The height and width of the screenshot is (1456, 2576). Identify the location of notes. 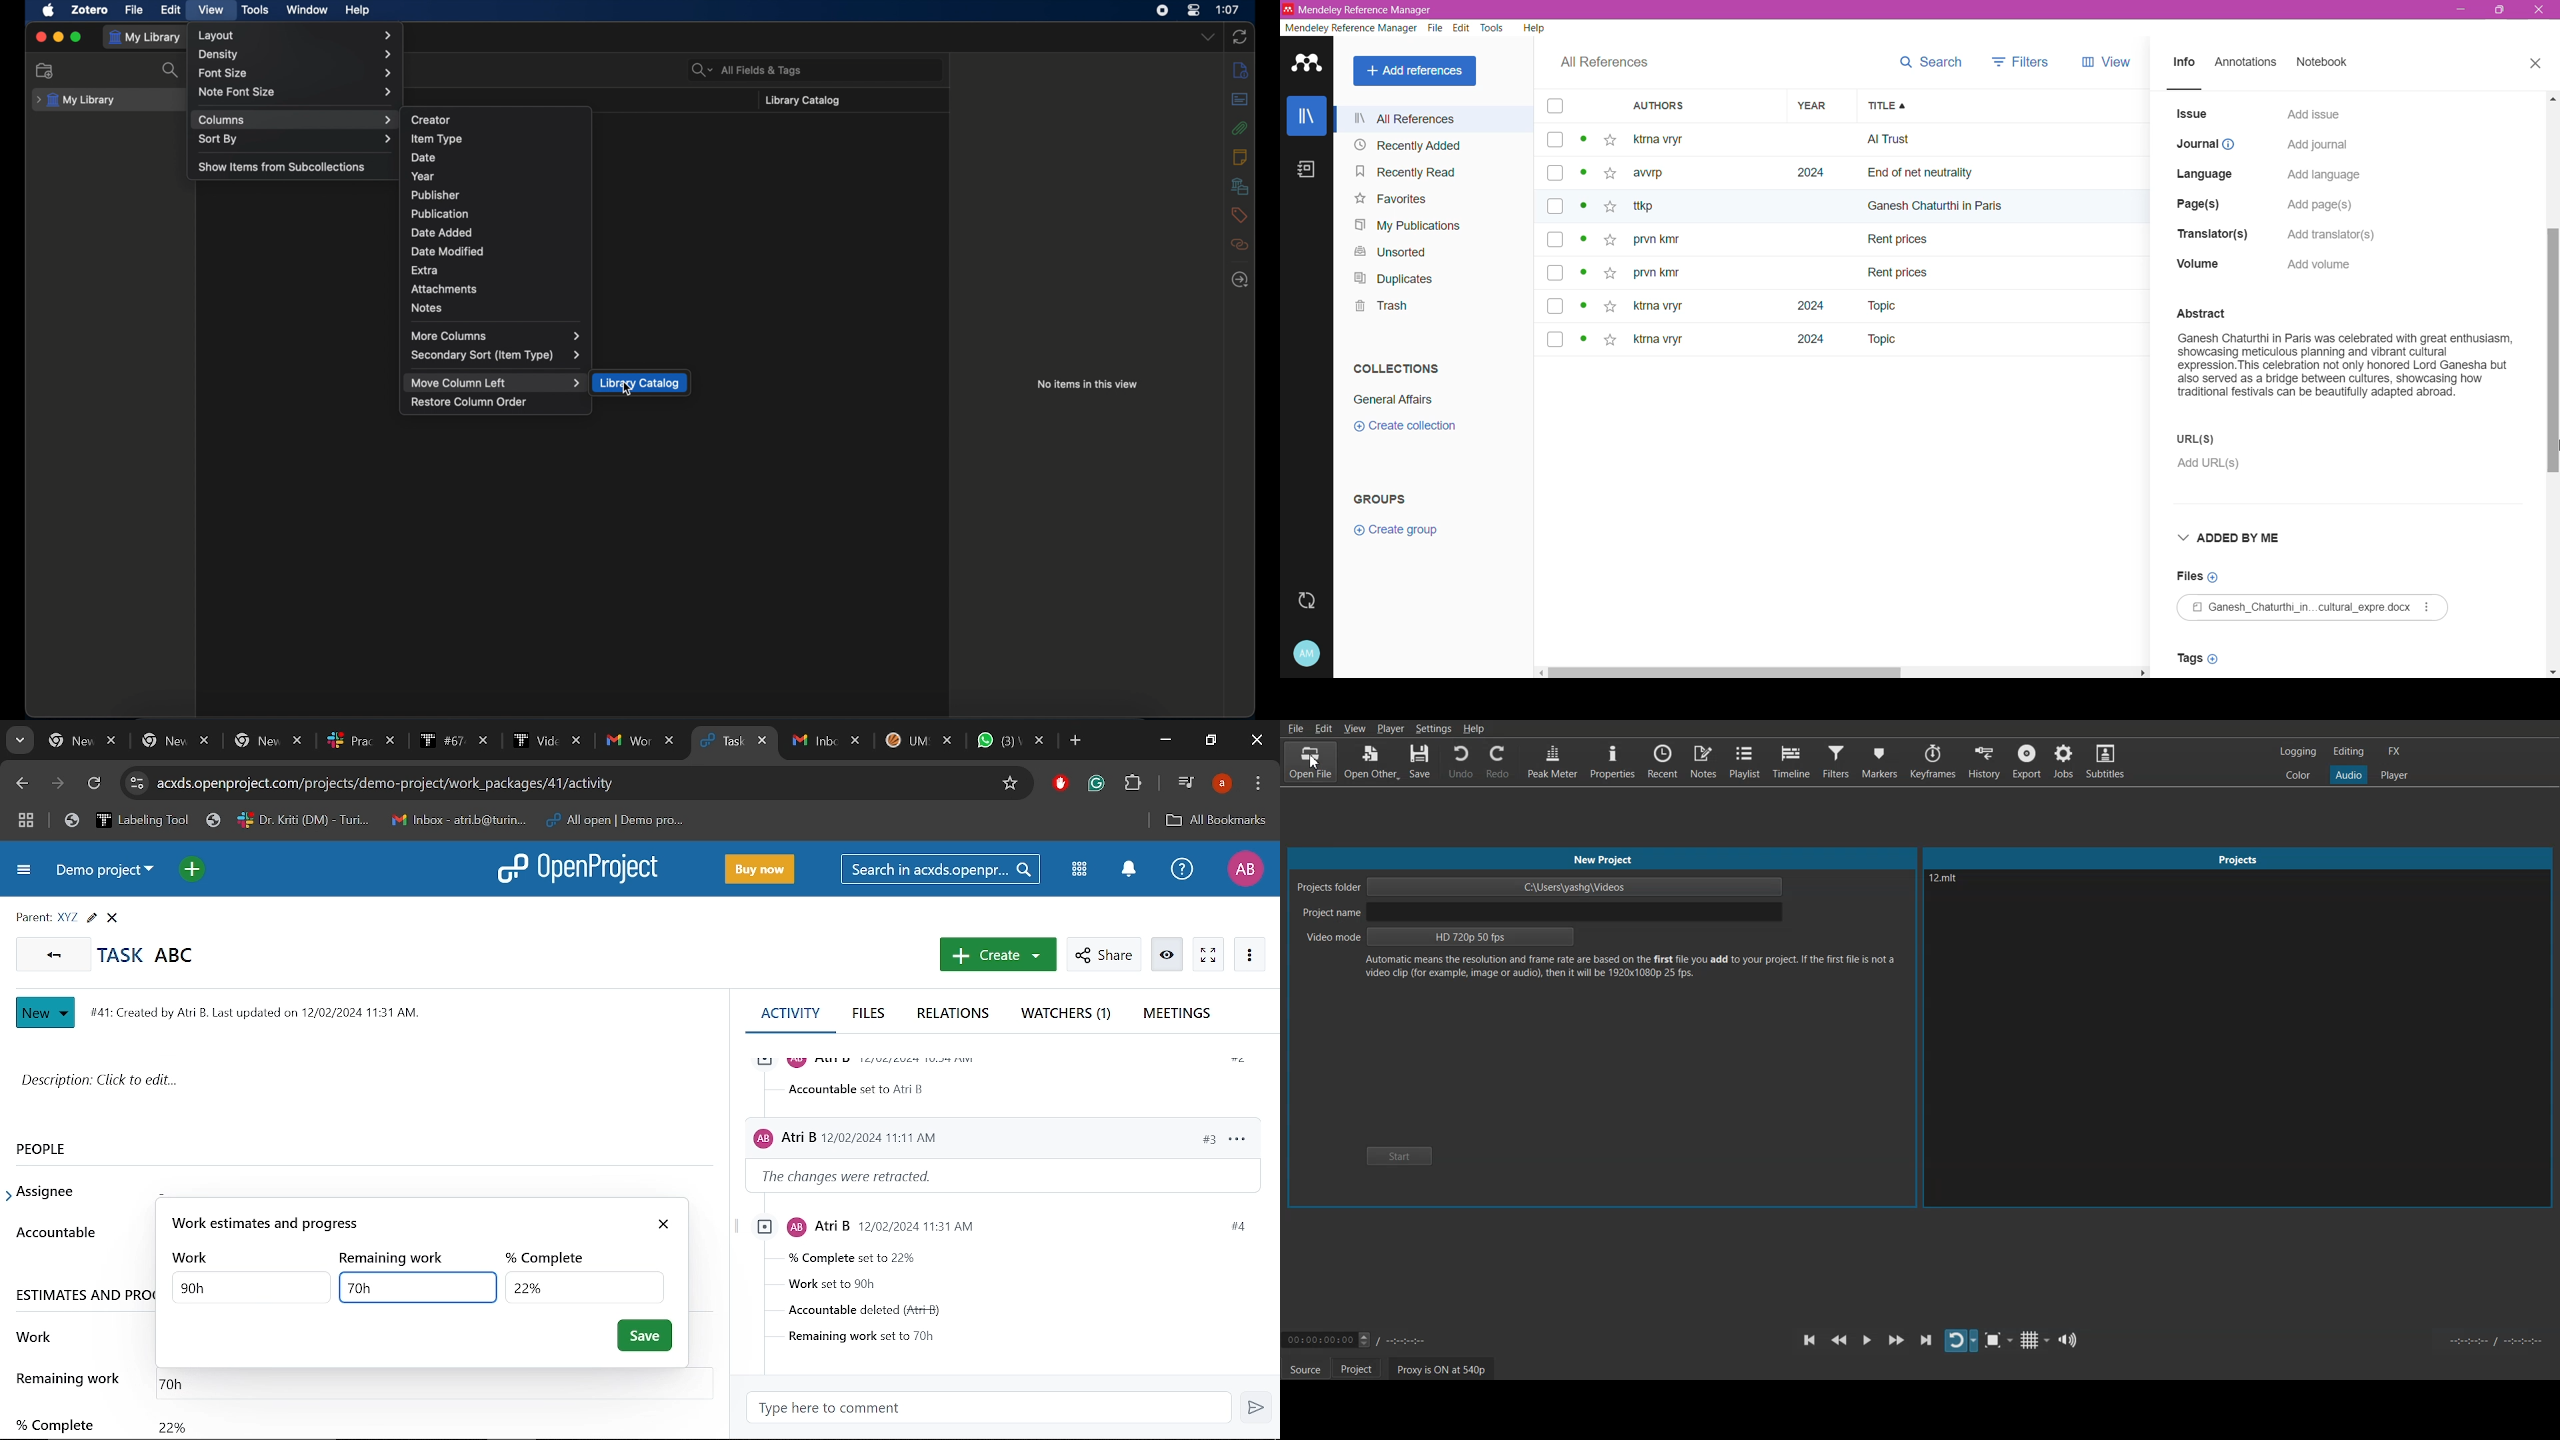
(427, 308).